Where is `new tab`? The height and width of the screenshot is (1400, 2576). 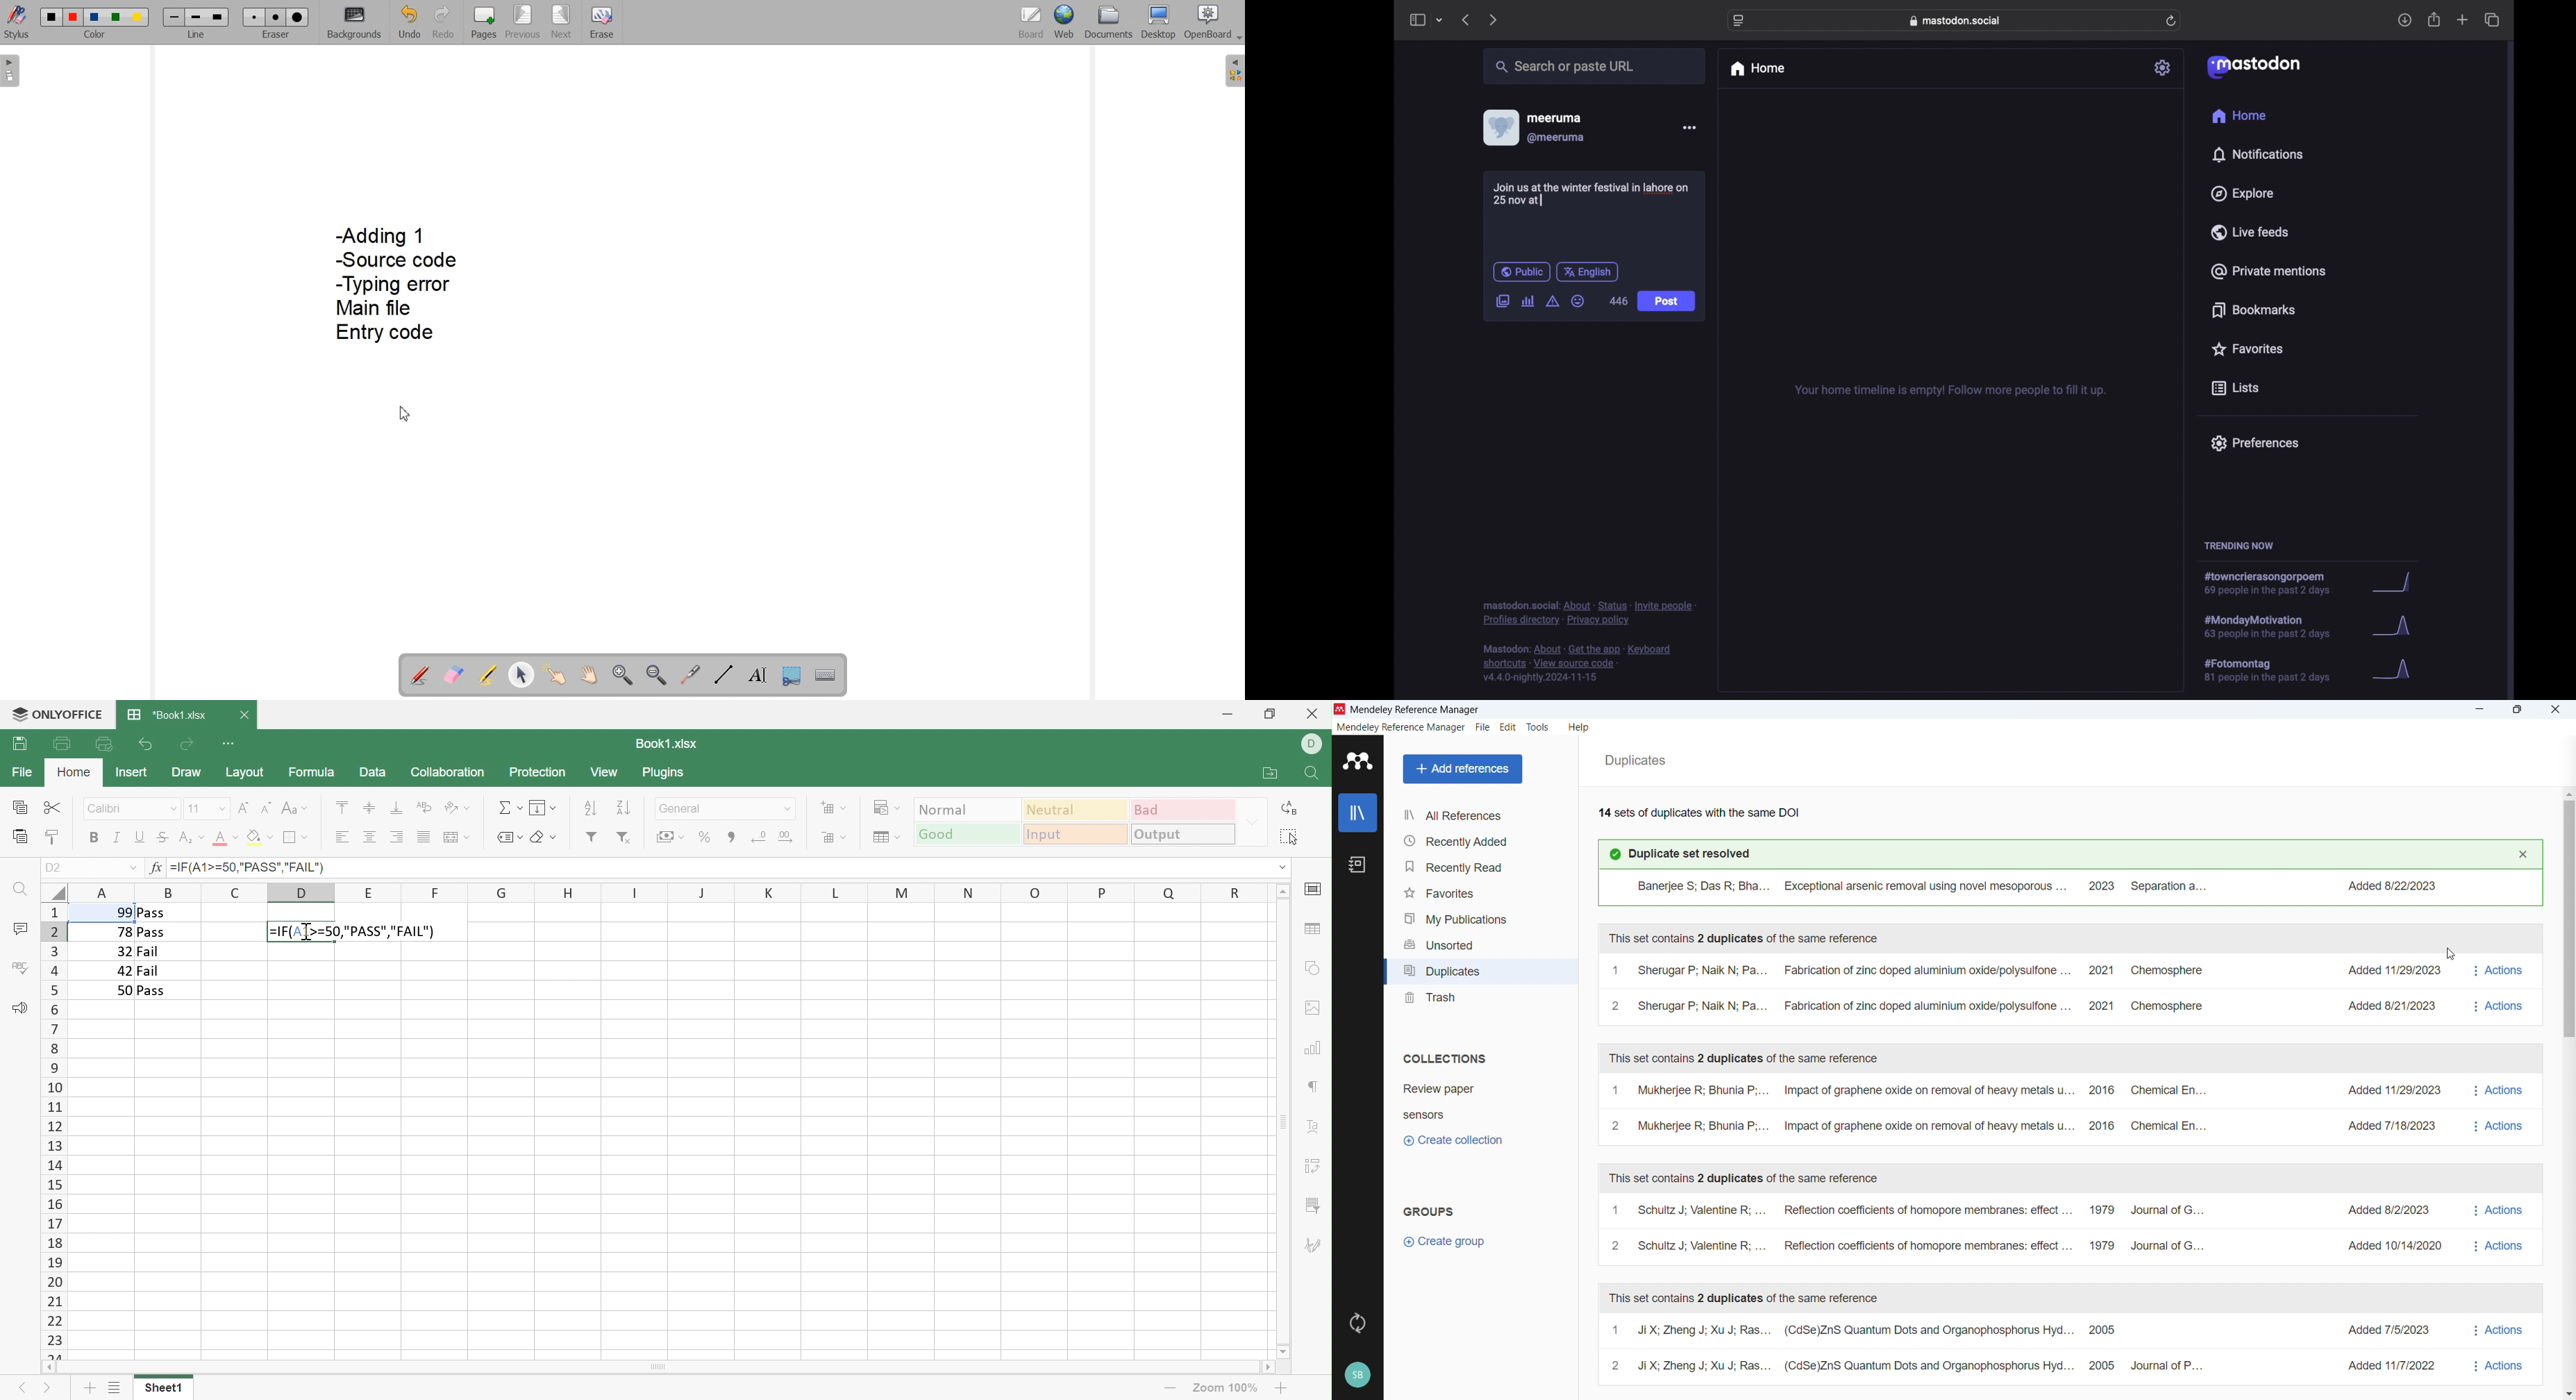
new tab is located at coordinates (2463, 19).